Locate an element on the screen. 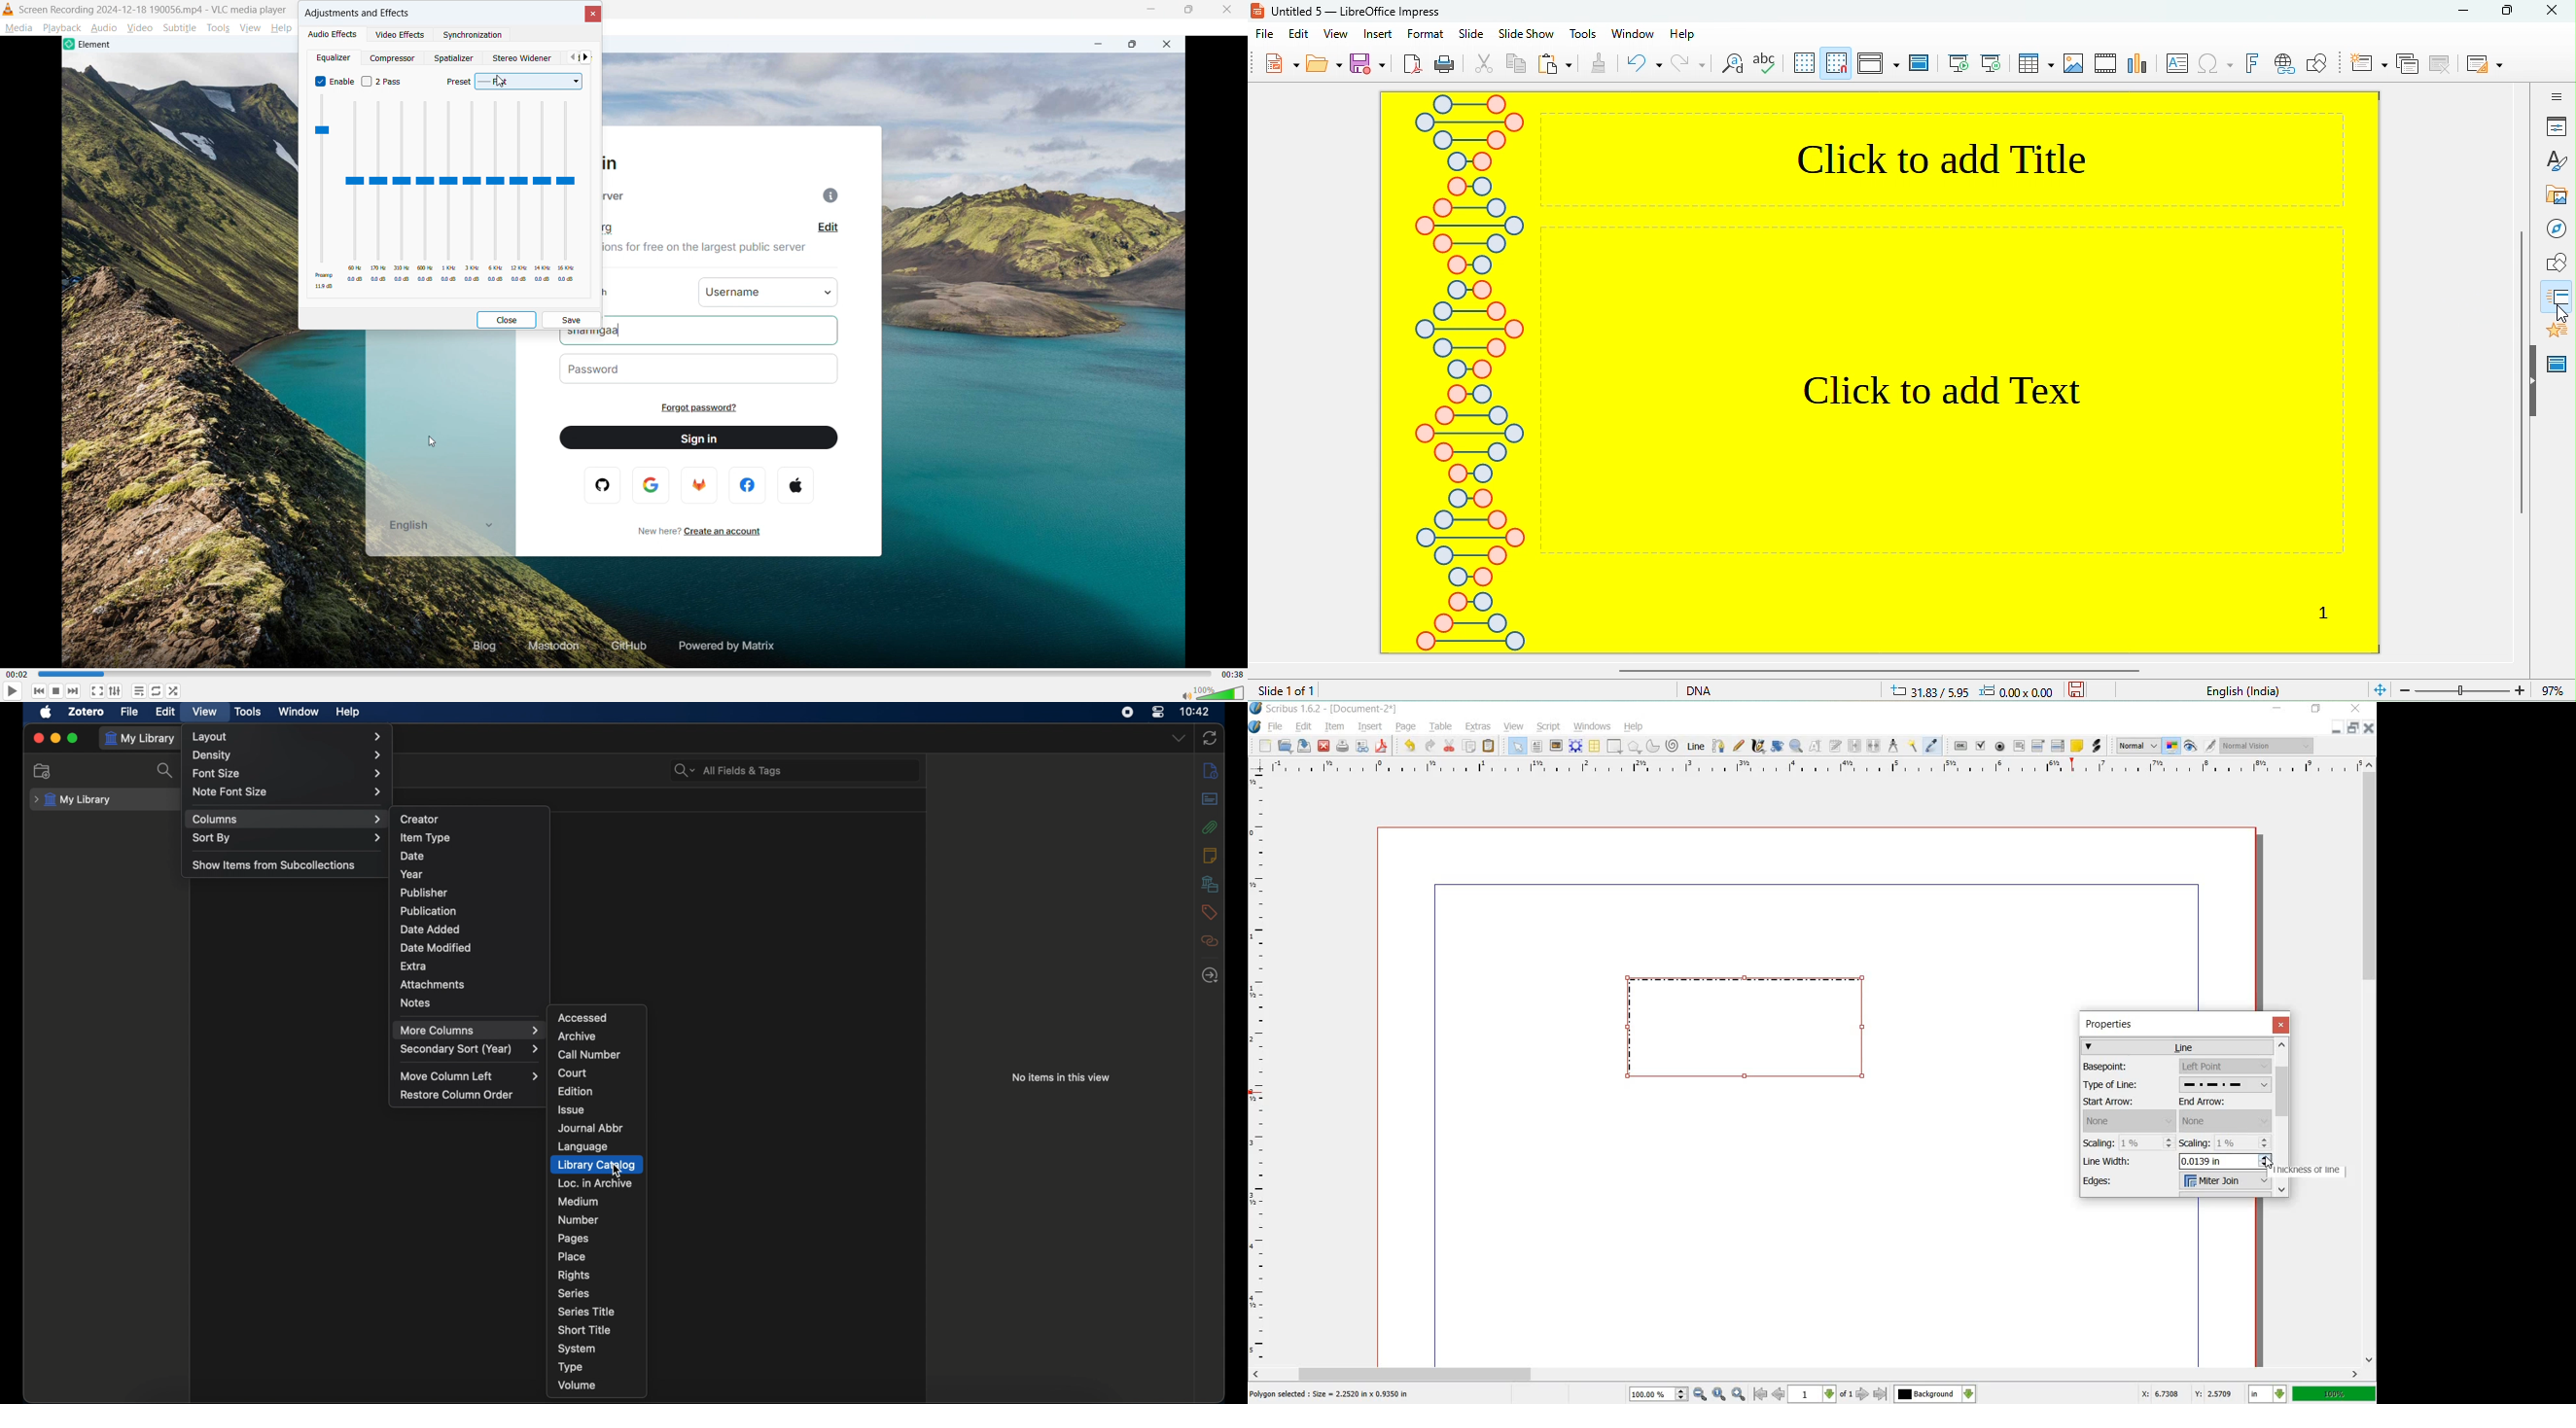 The image size is (2576, 1428). insert text box is located at coordinates (2172, 67).